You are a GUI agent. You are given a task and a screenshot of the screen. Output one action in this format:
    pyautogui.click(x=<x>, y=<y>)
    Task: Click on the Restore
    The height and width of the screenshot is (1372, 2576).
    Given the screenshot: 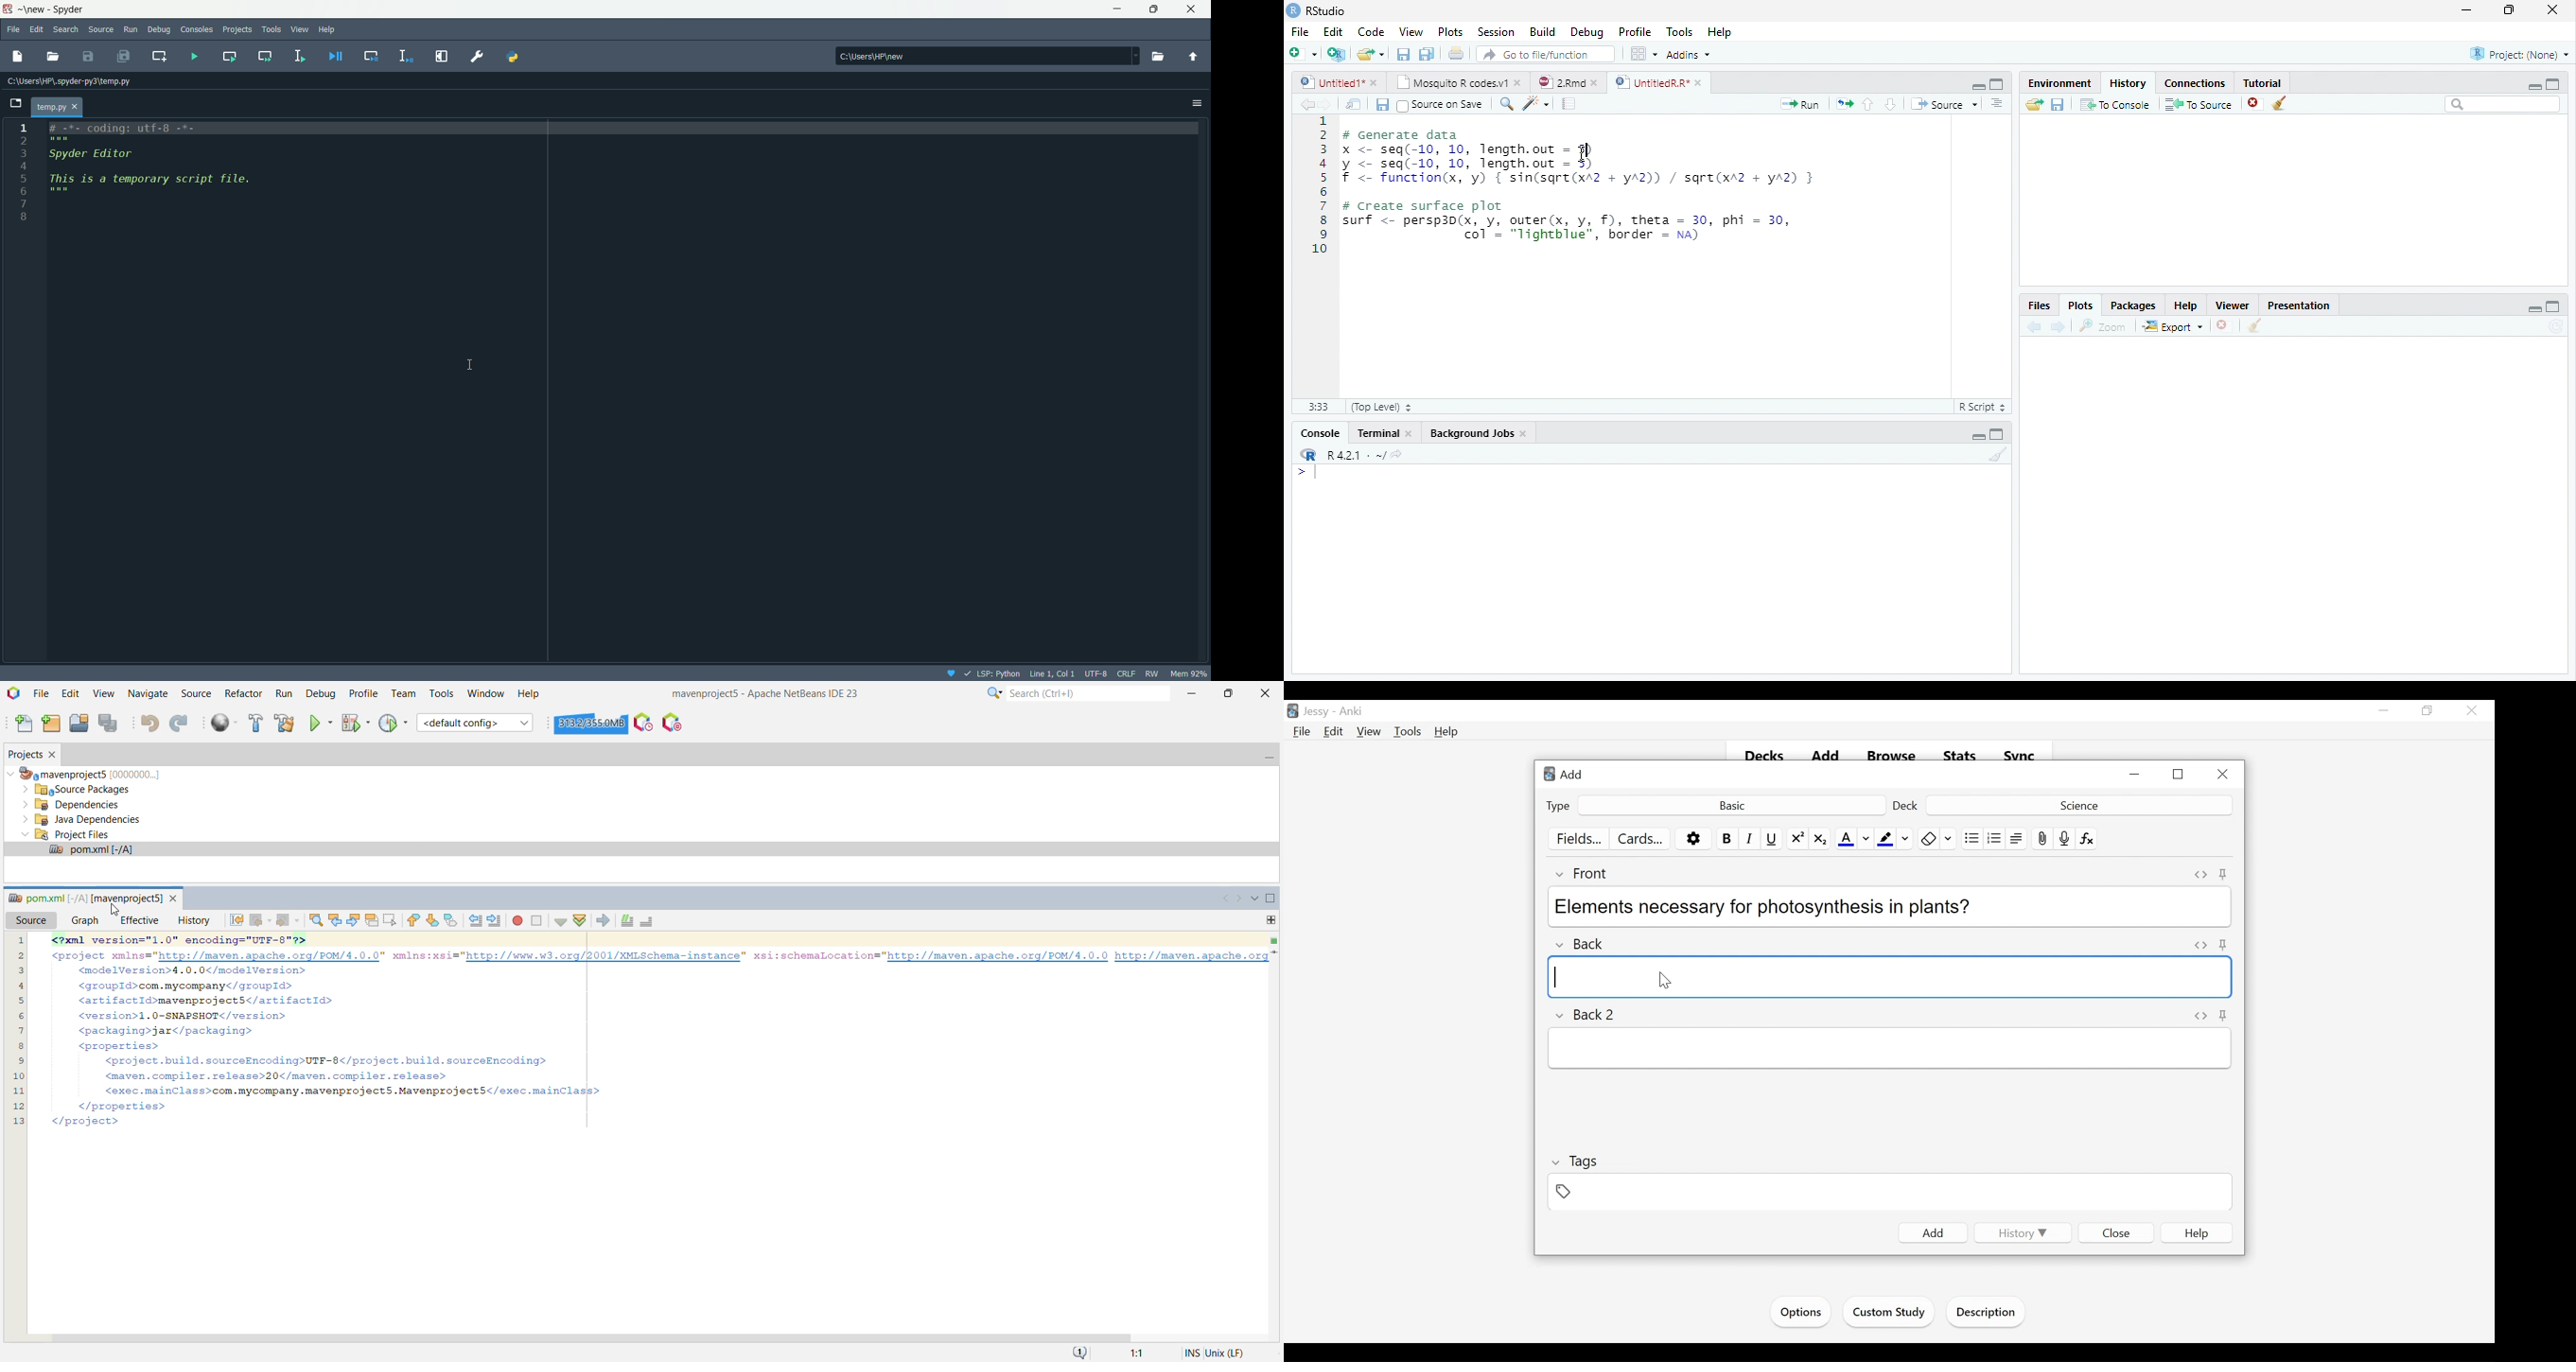 What is the action you would take?
    pyautogui.click(x=2426, y=711)
    